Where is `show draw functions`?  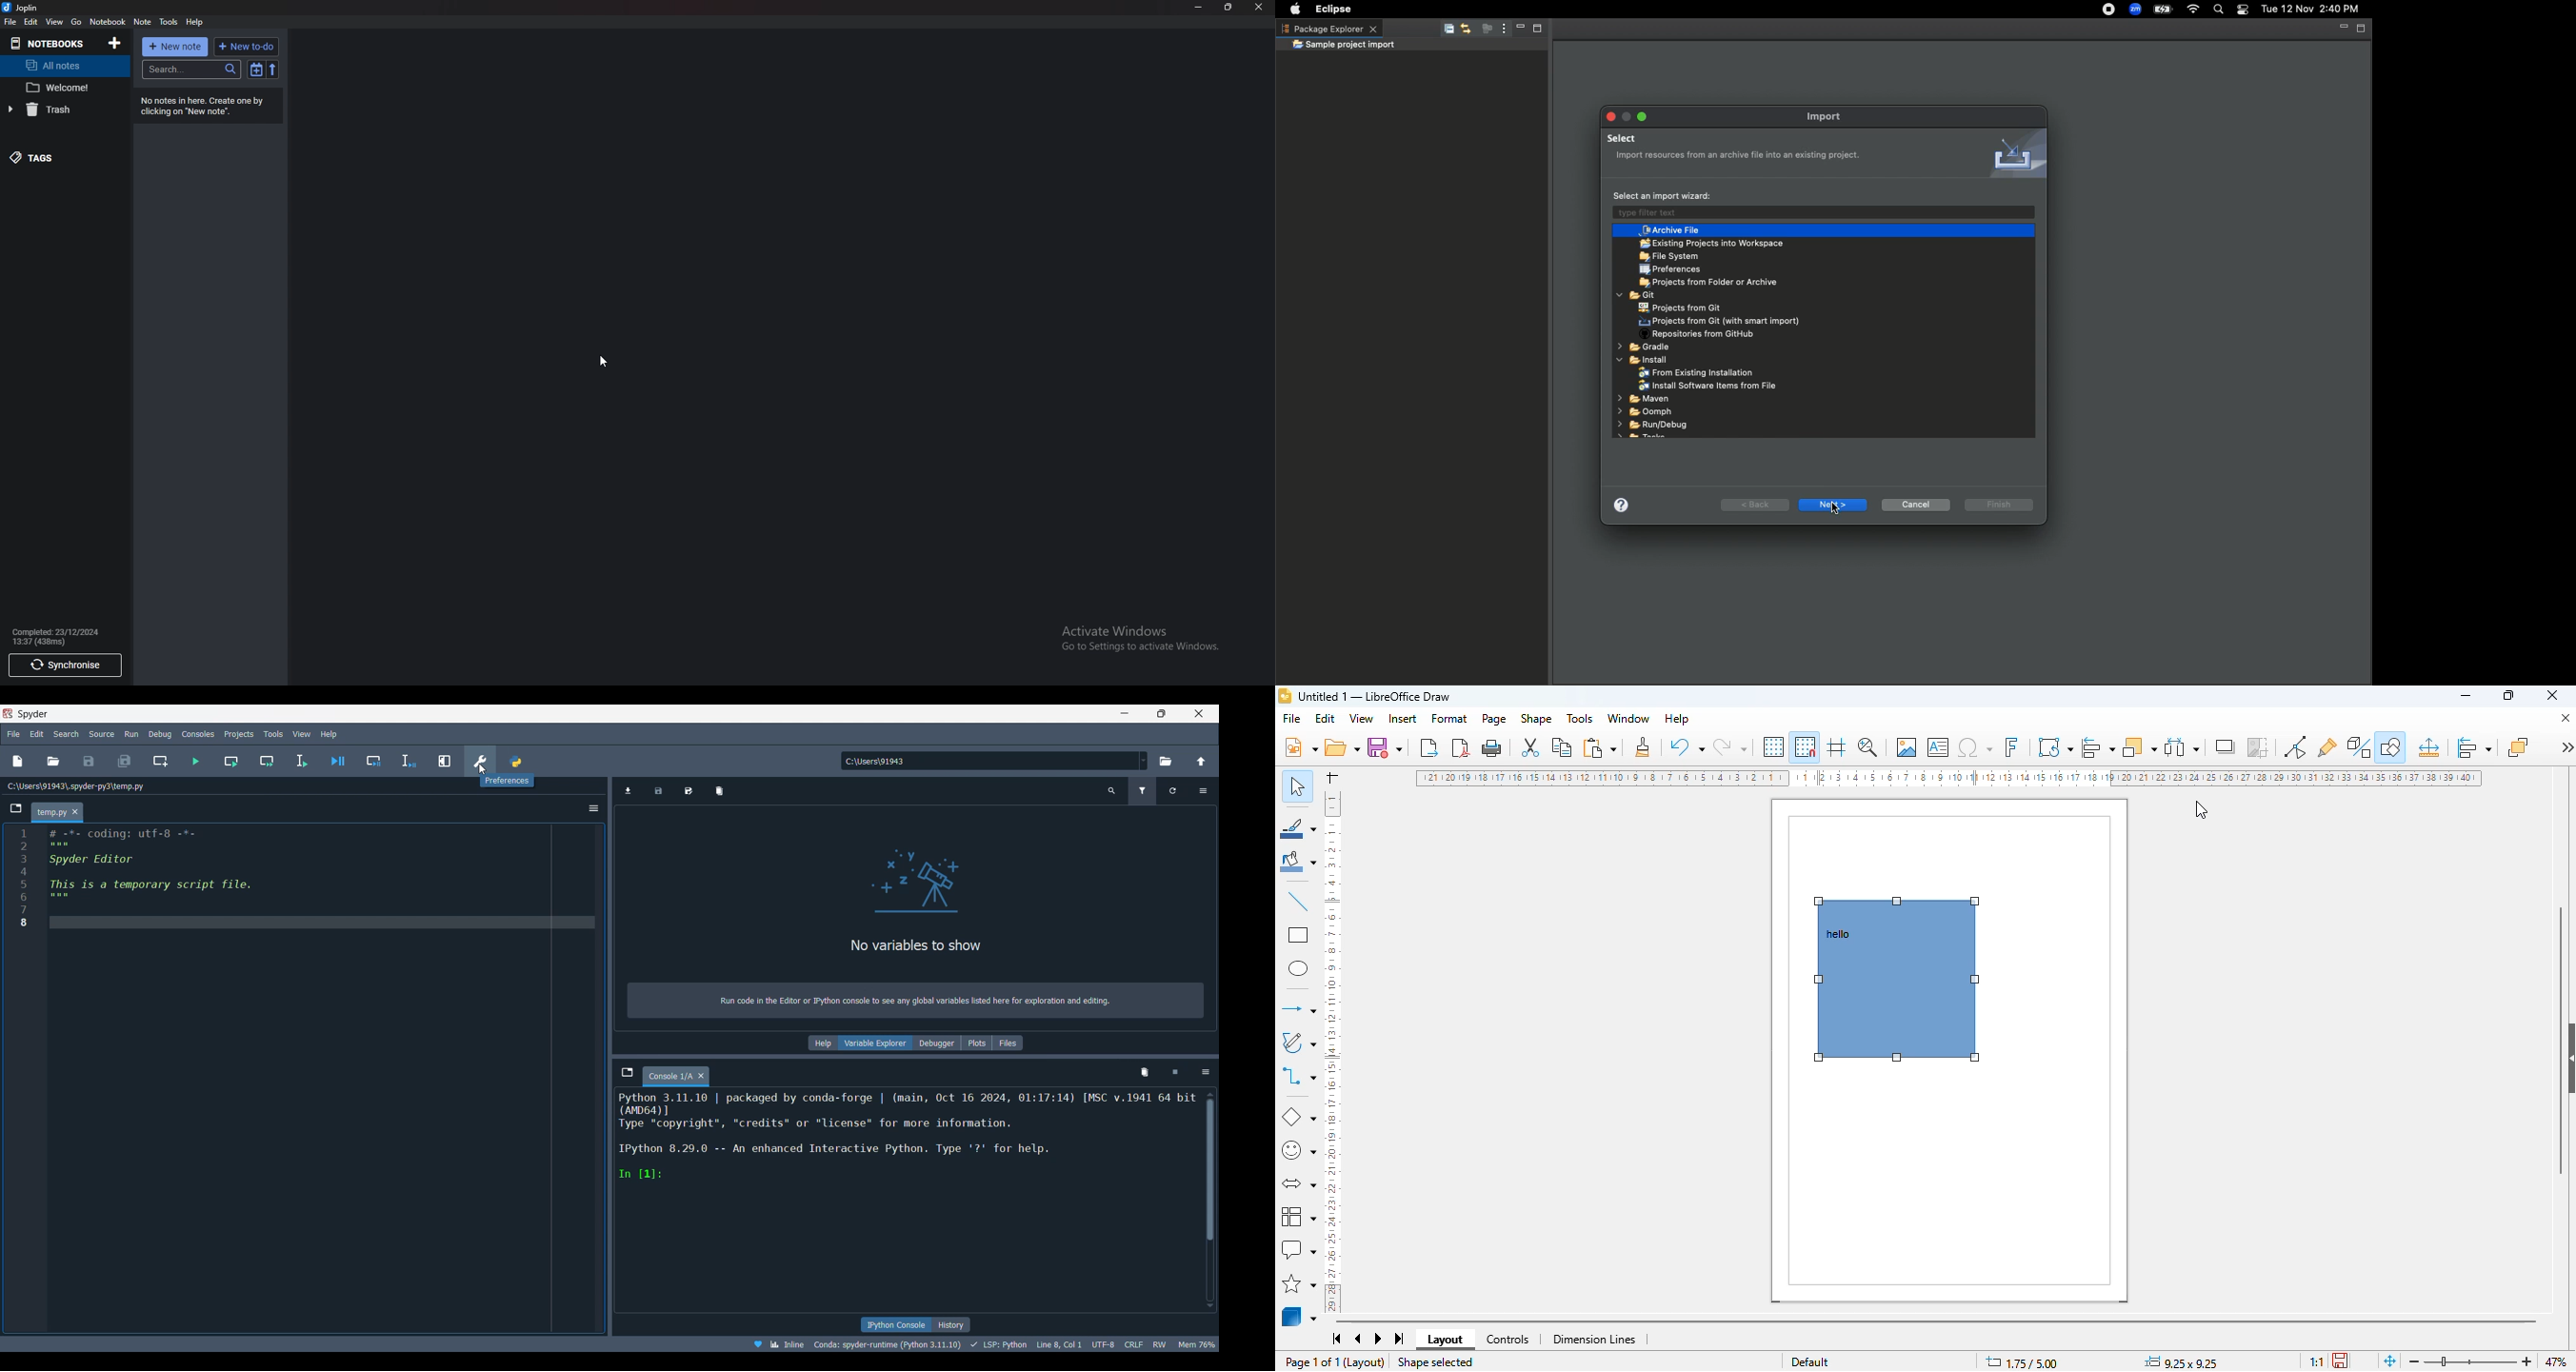 show draw functions is located at coordinates (2390, 747).